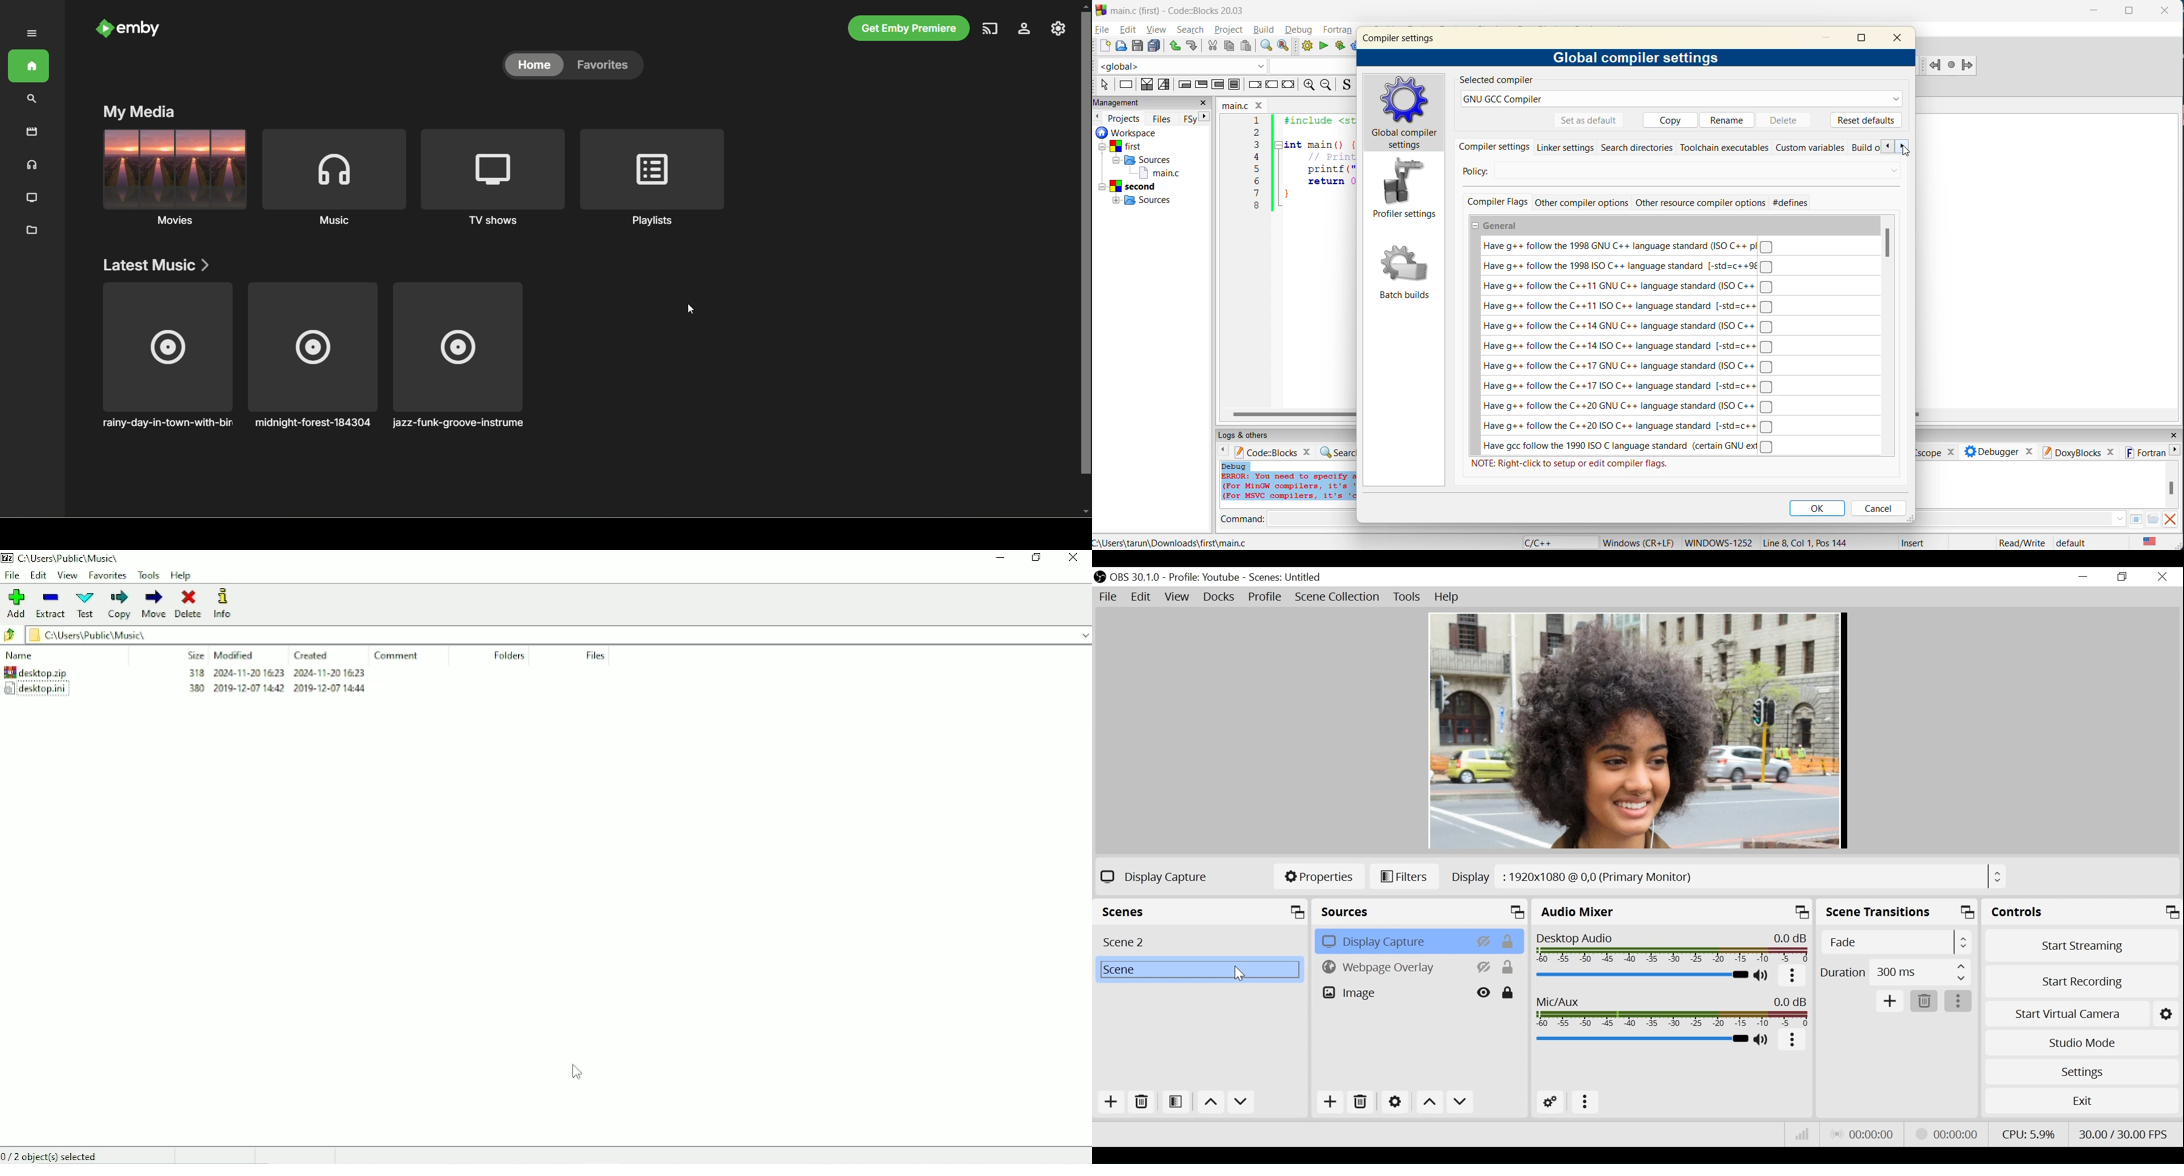 The width and height of the screenshot is (2184, 1176). Describe the element at coordinates (1265, 31) in the screenshot. I see `build` at that location.